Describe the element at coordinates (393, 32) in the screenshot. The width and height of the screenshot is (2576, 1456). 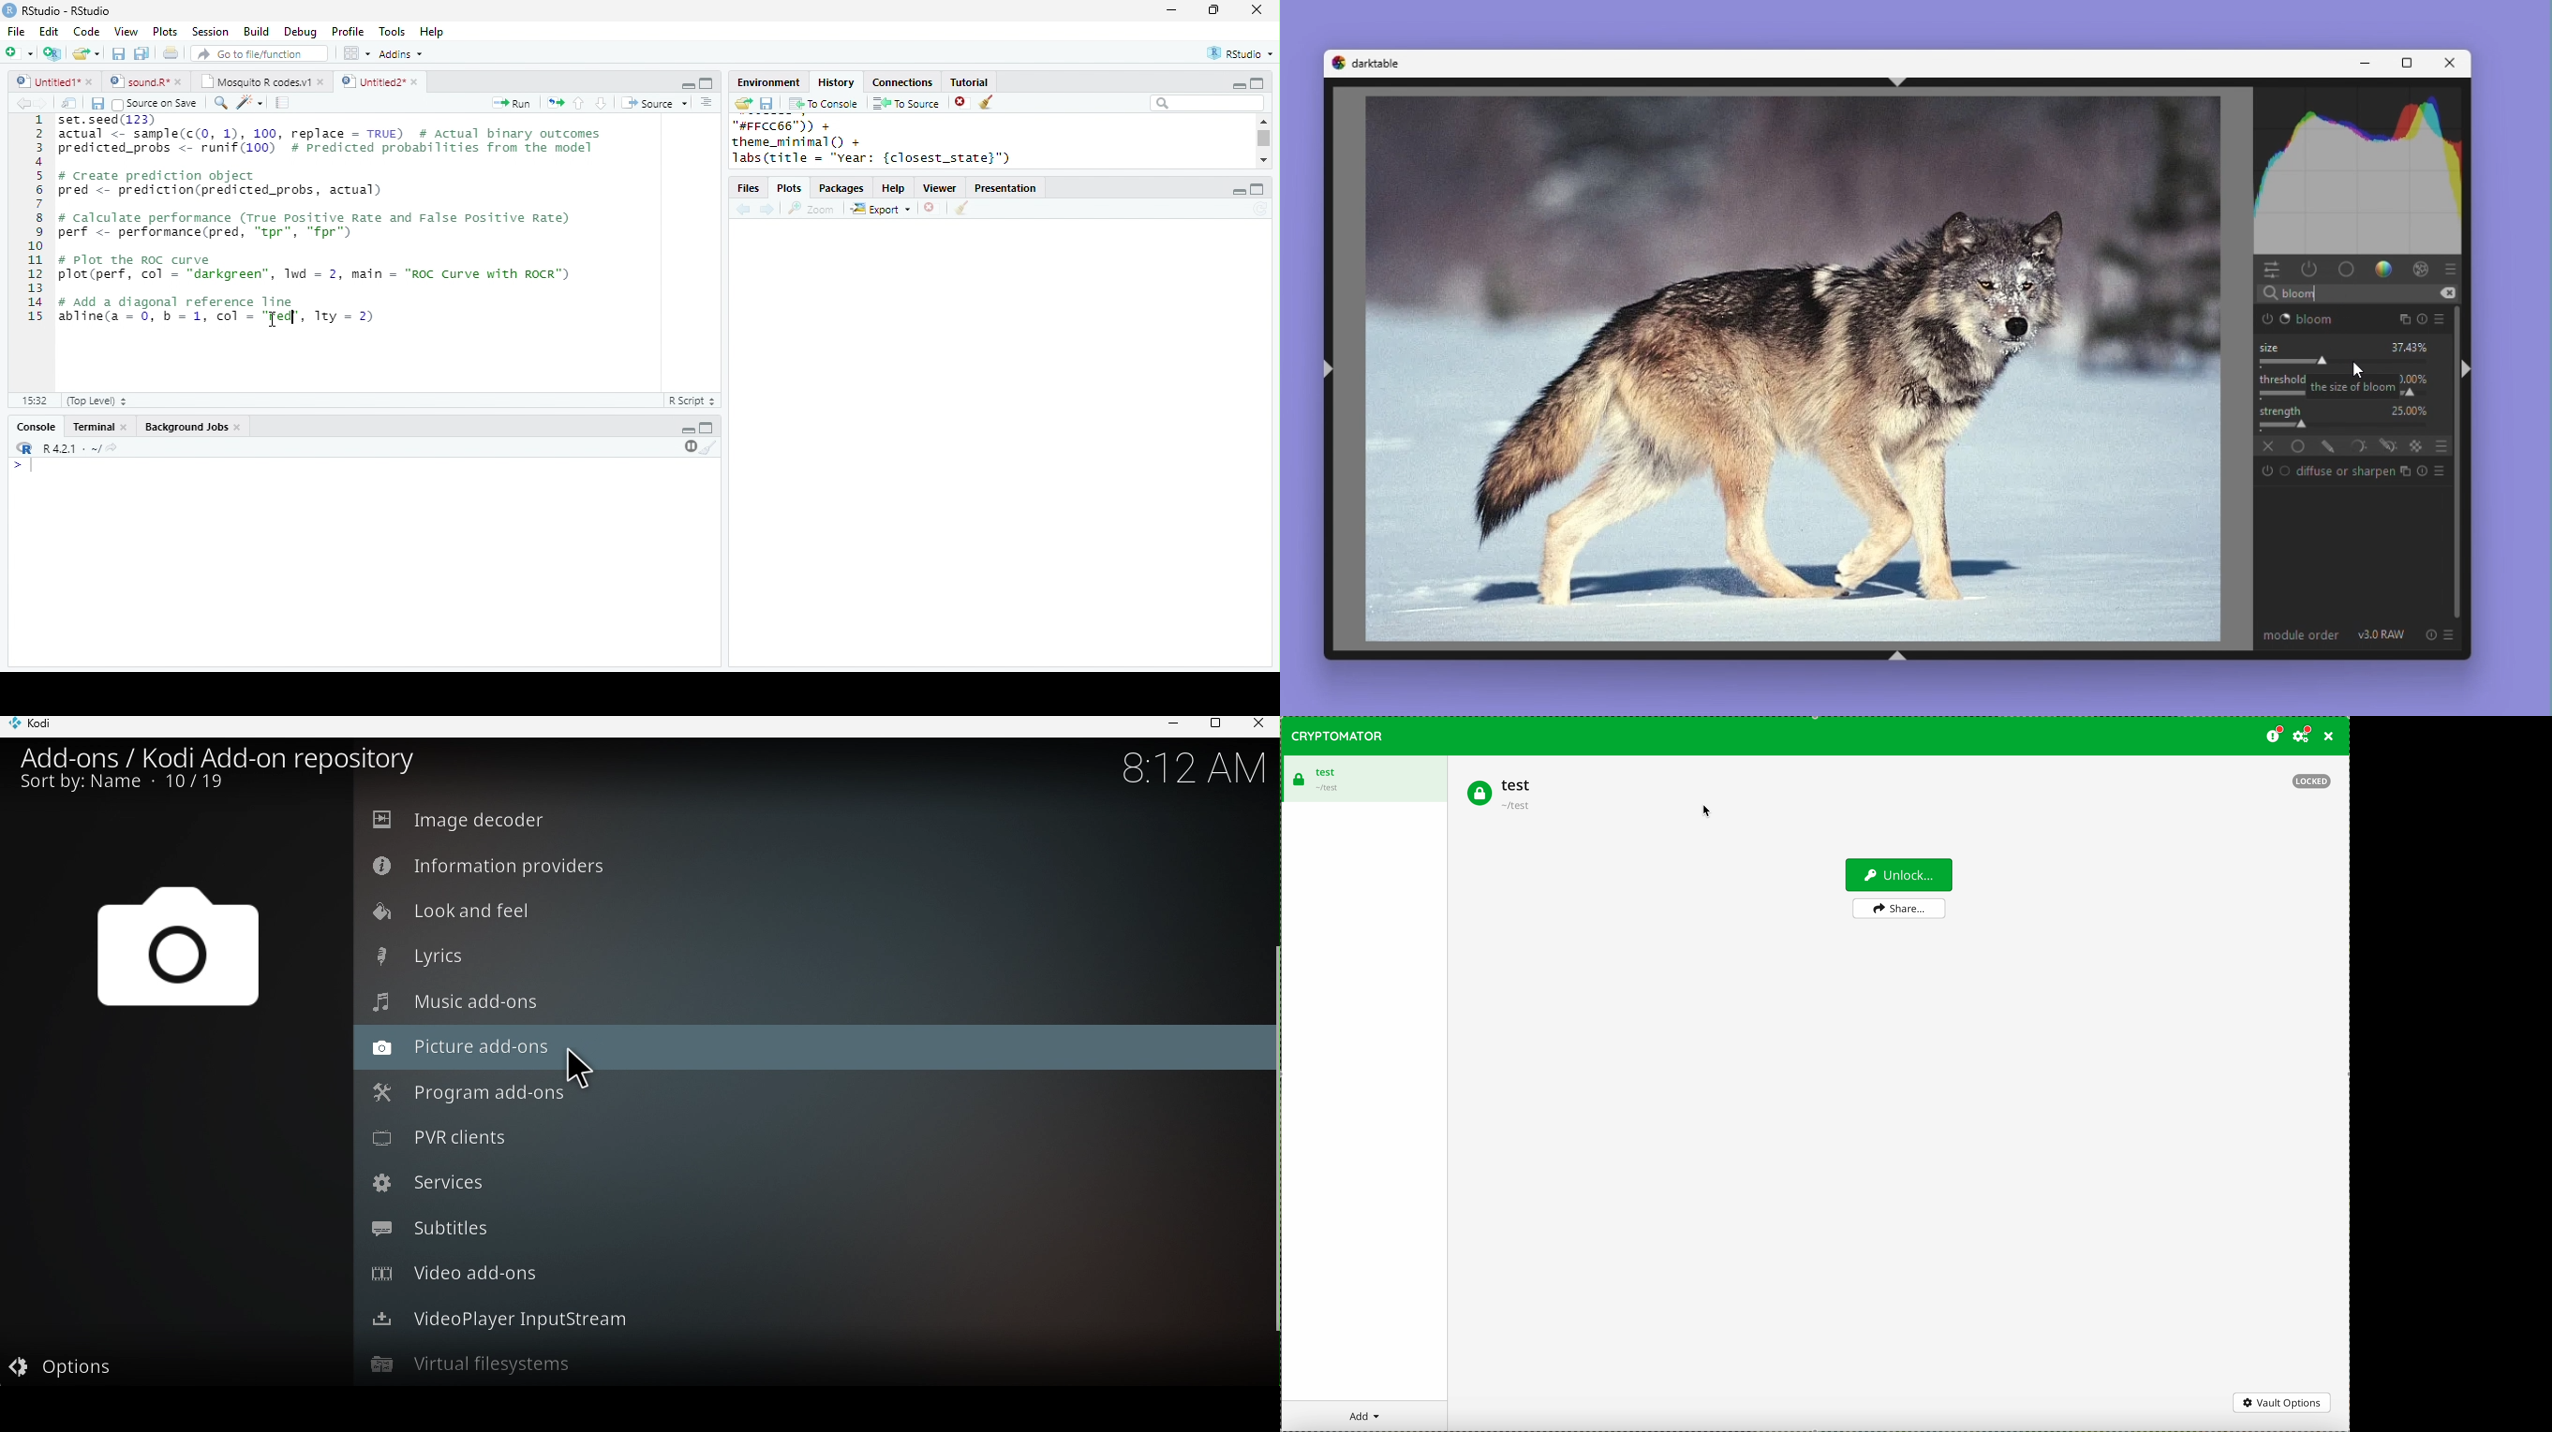
I see `Tools` at that location.